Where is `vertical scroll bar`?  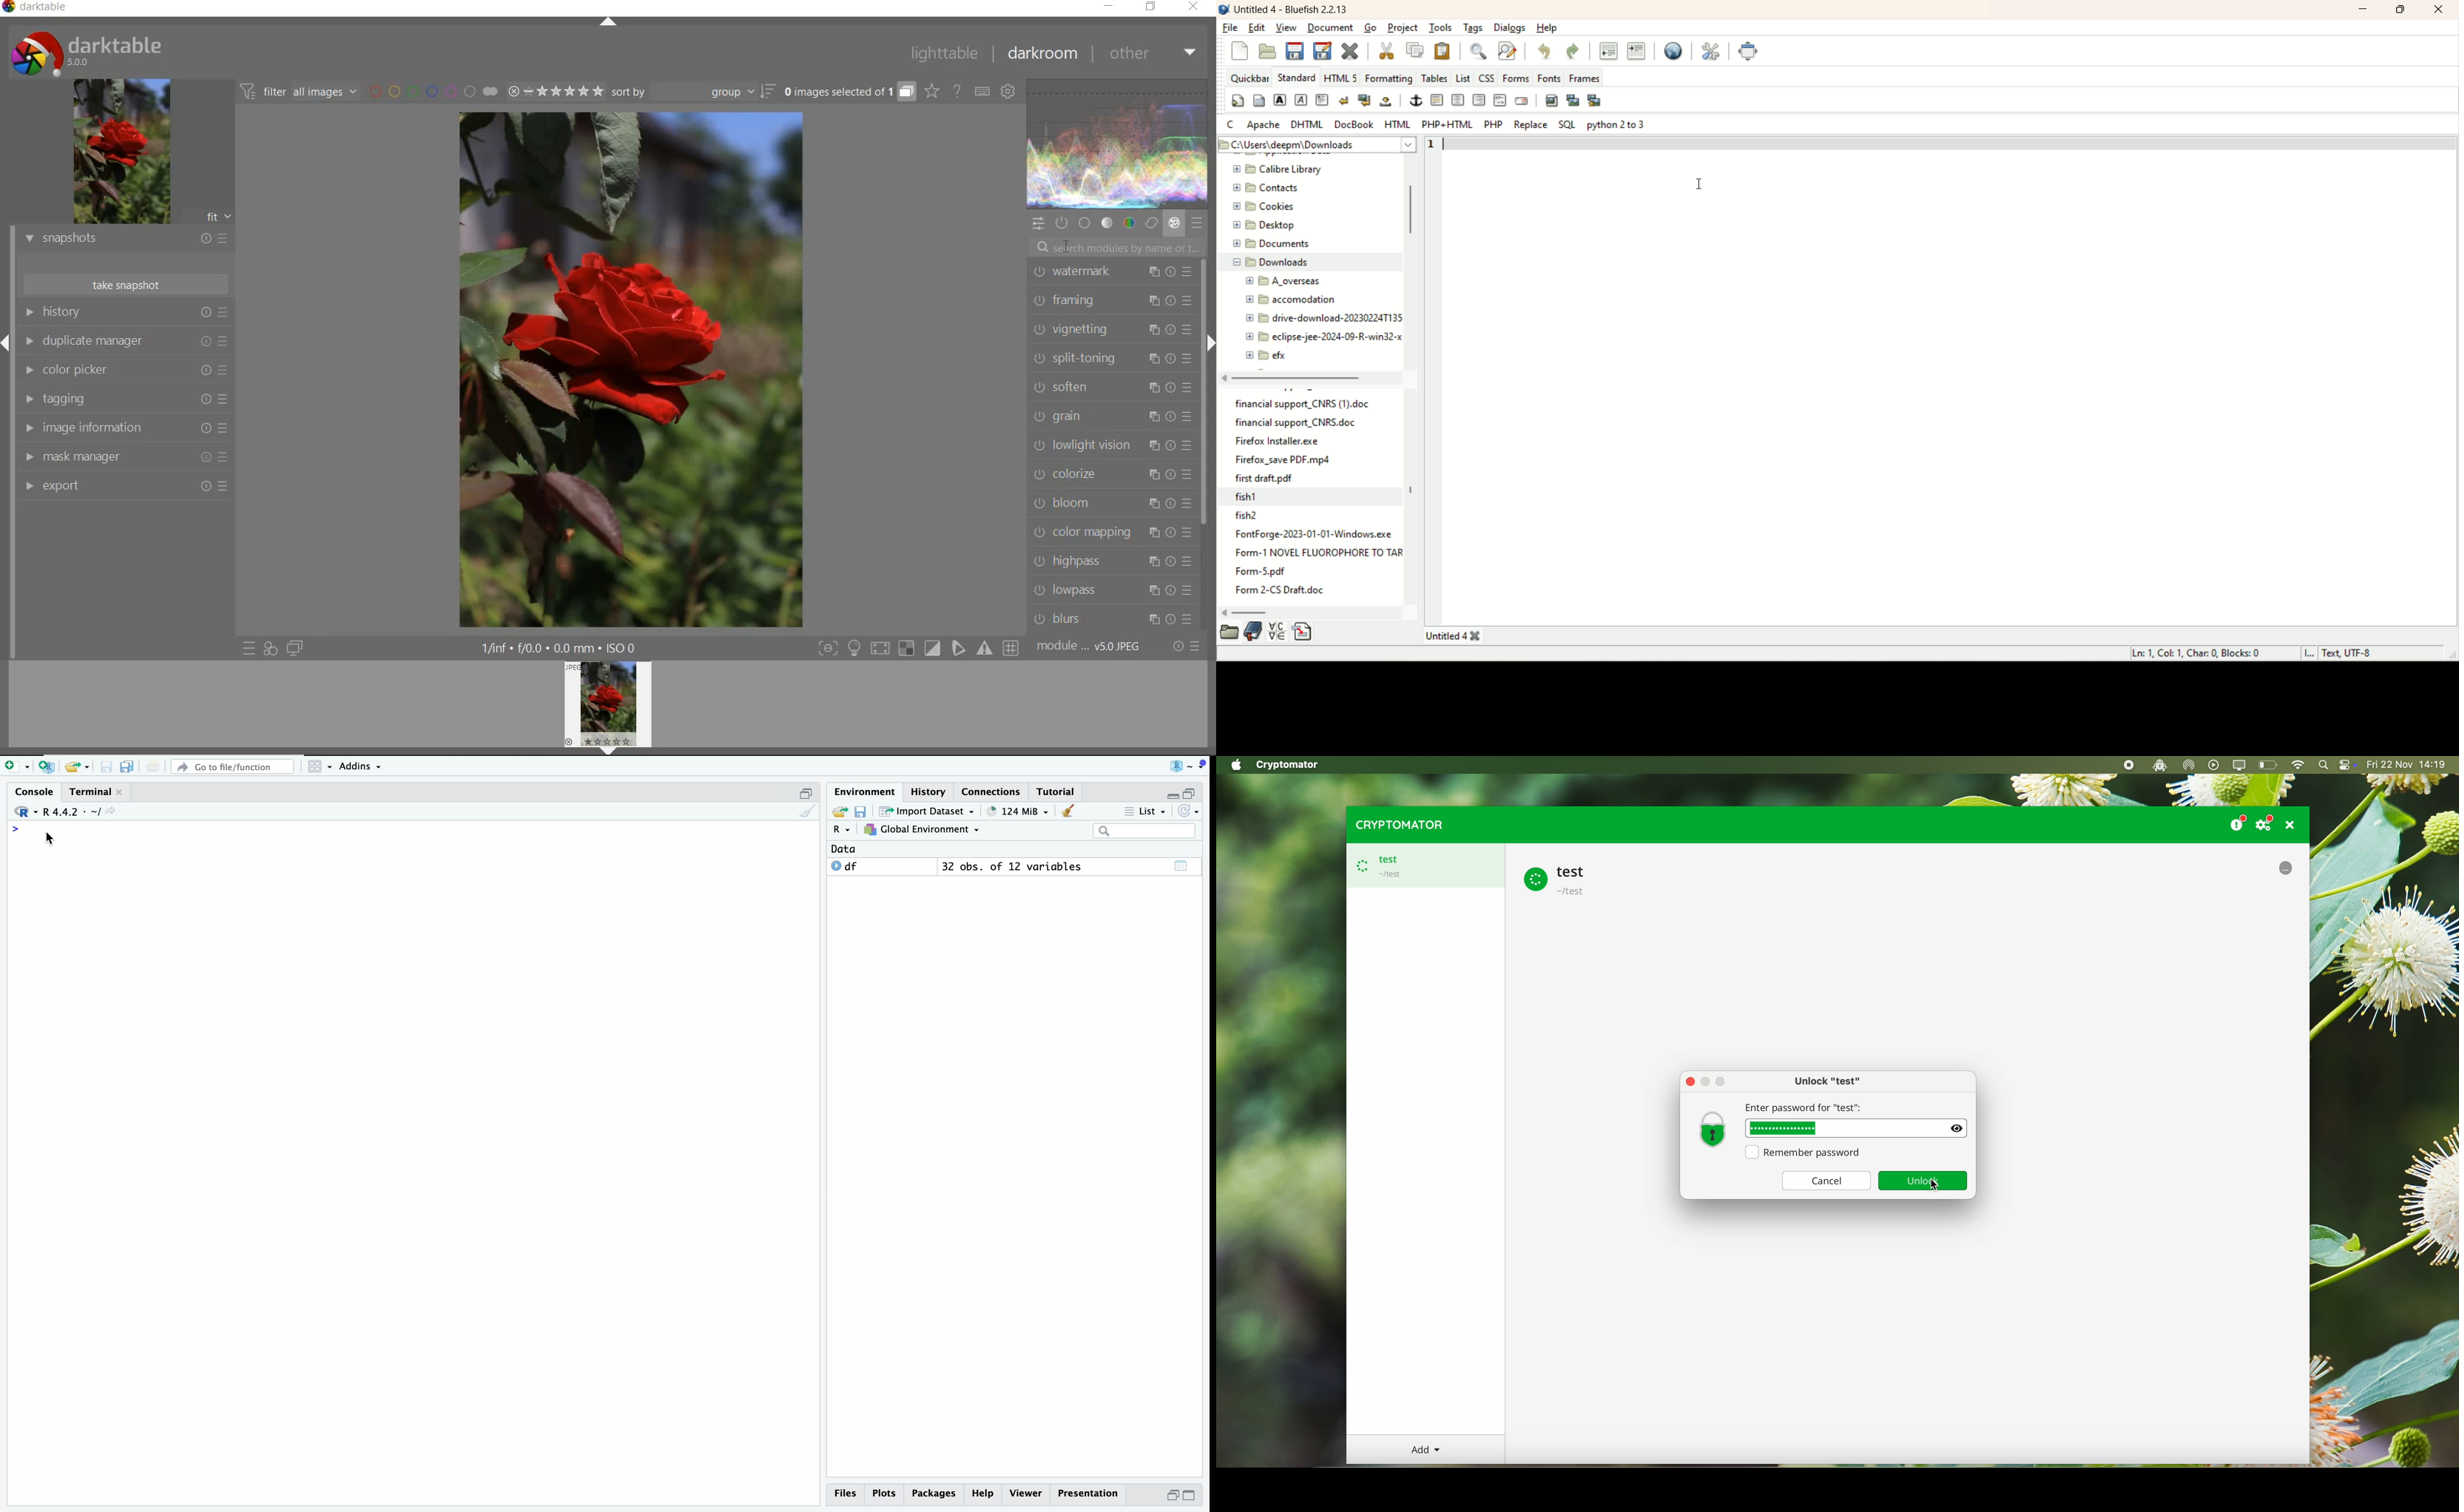
vertical scroll bar is located at coordinates (1406, 263).